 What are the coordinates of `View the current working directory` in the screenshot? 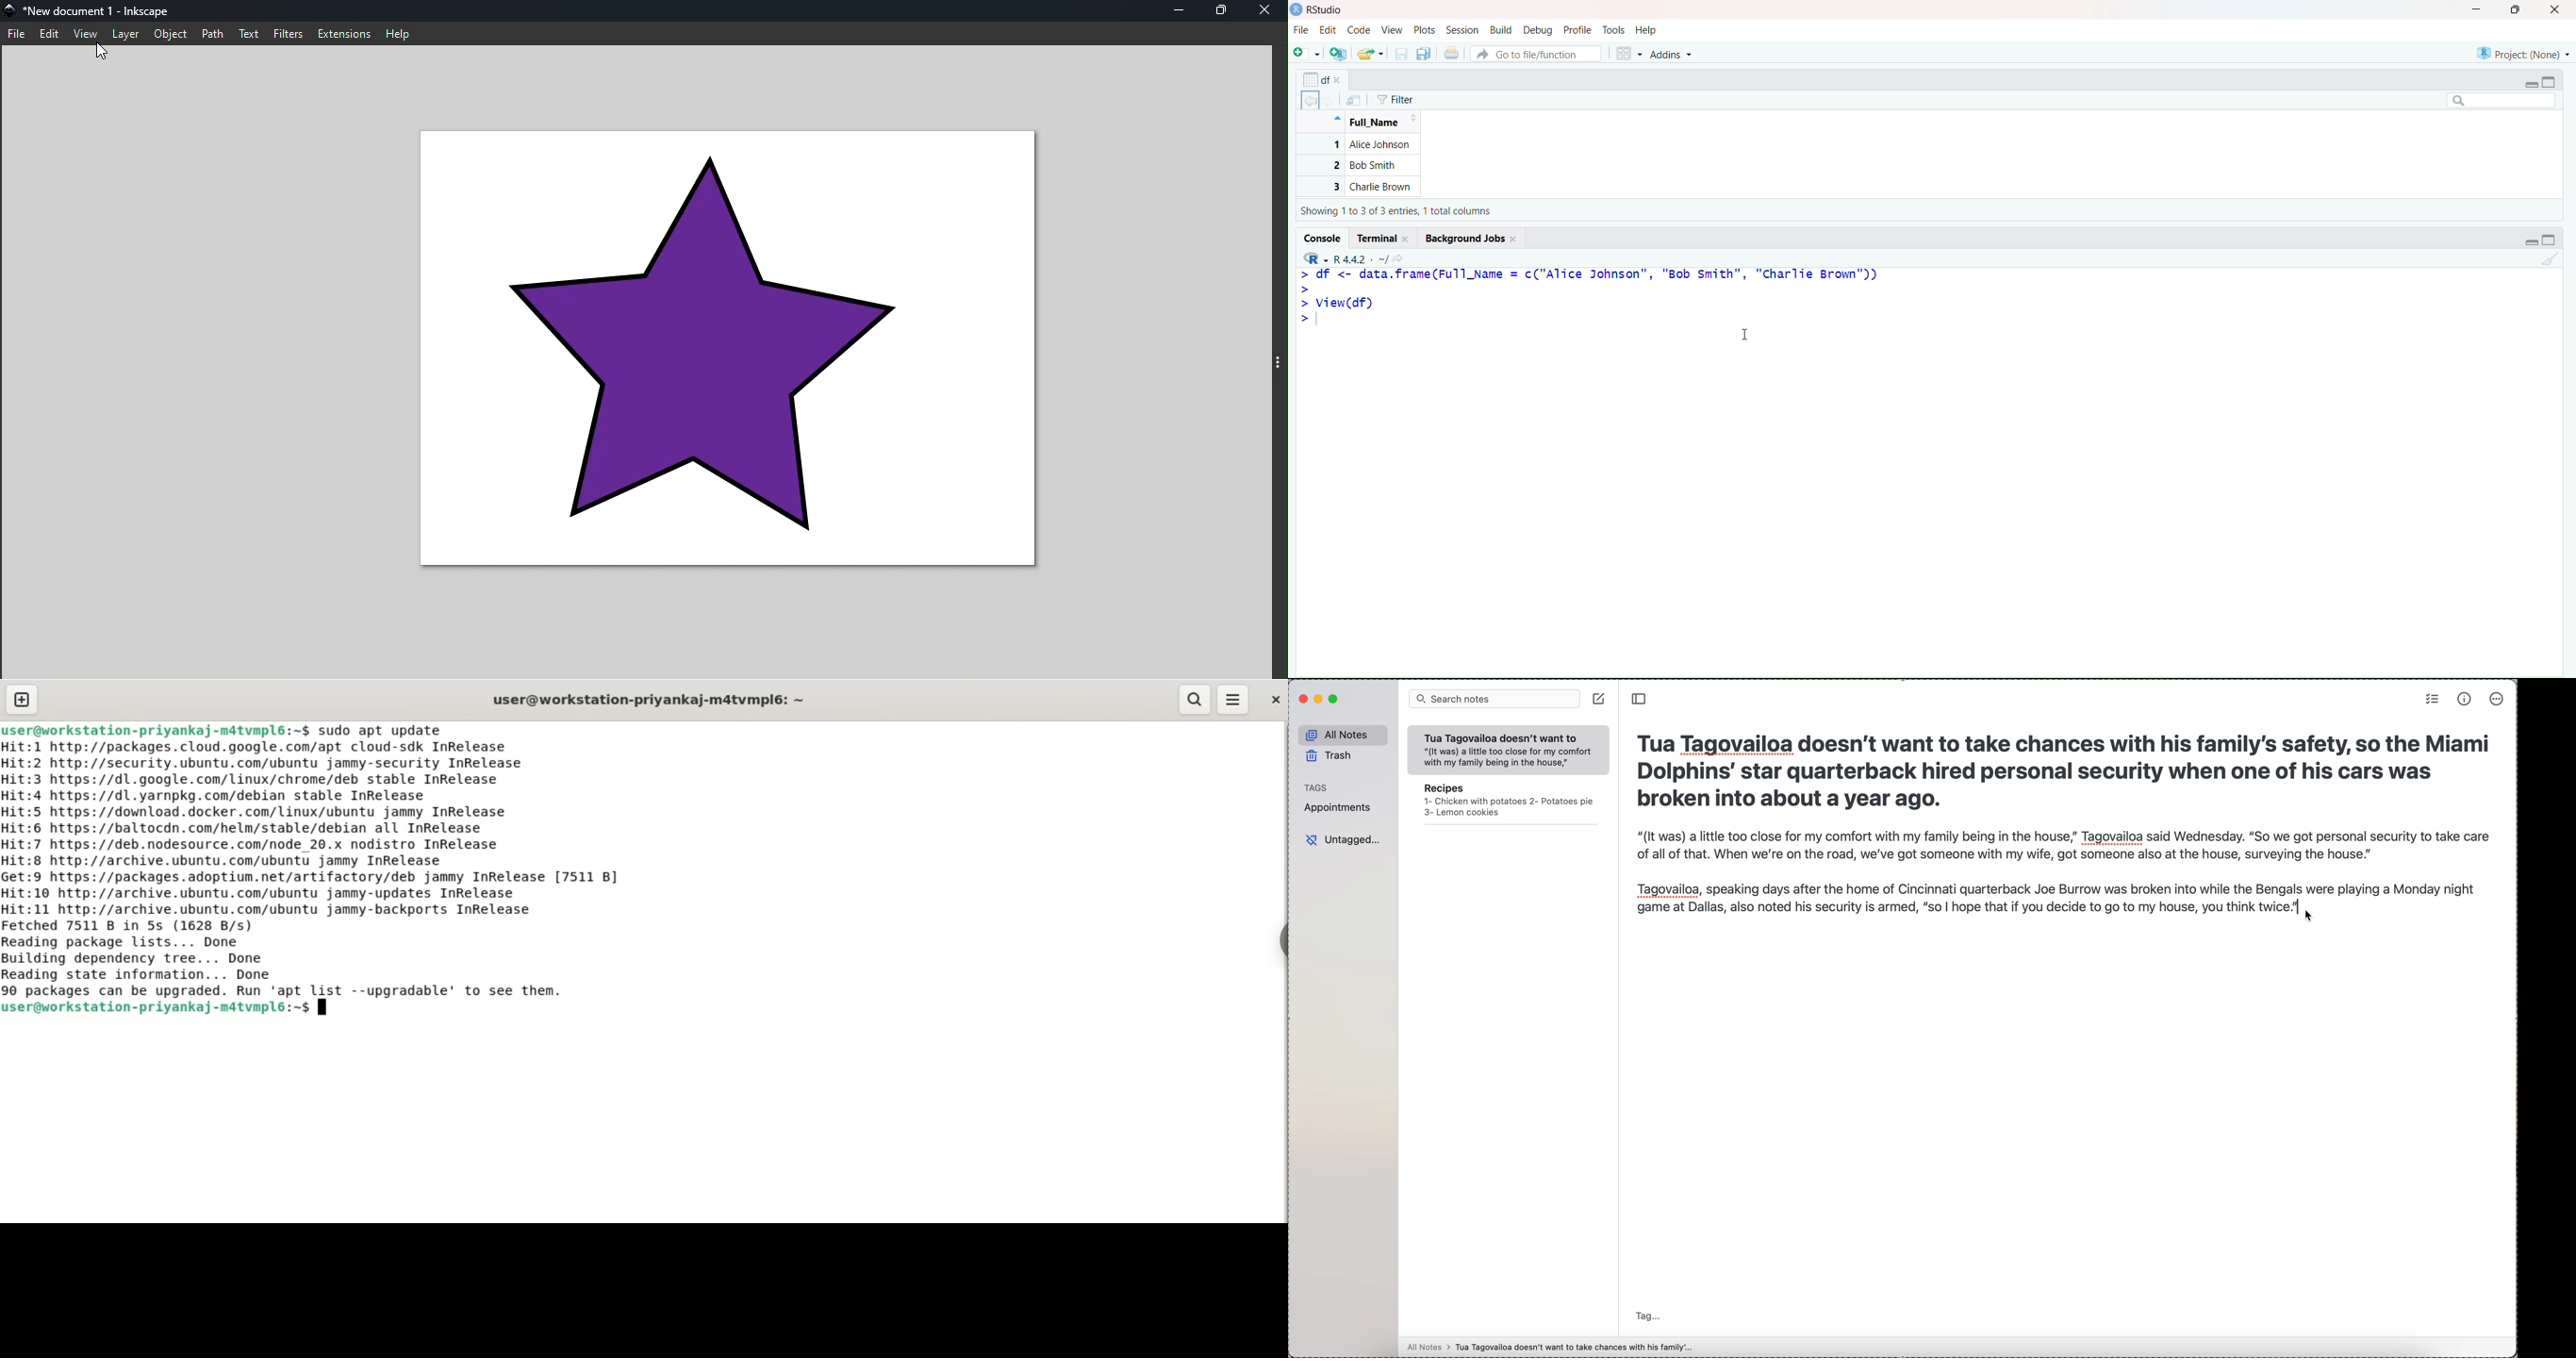 It's located at (1403, 258).